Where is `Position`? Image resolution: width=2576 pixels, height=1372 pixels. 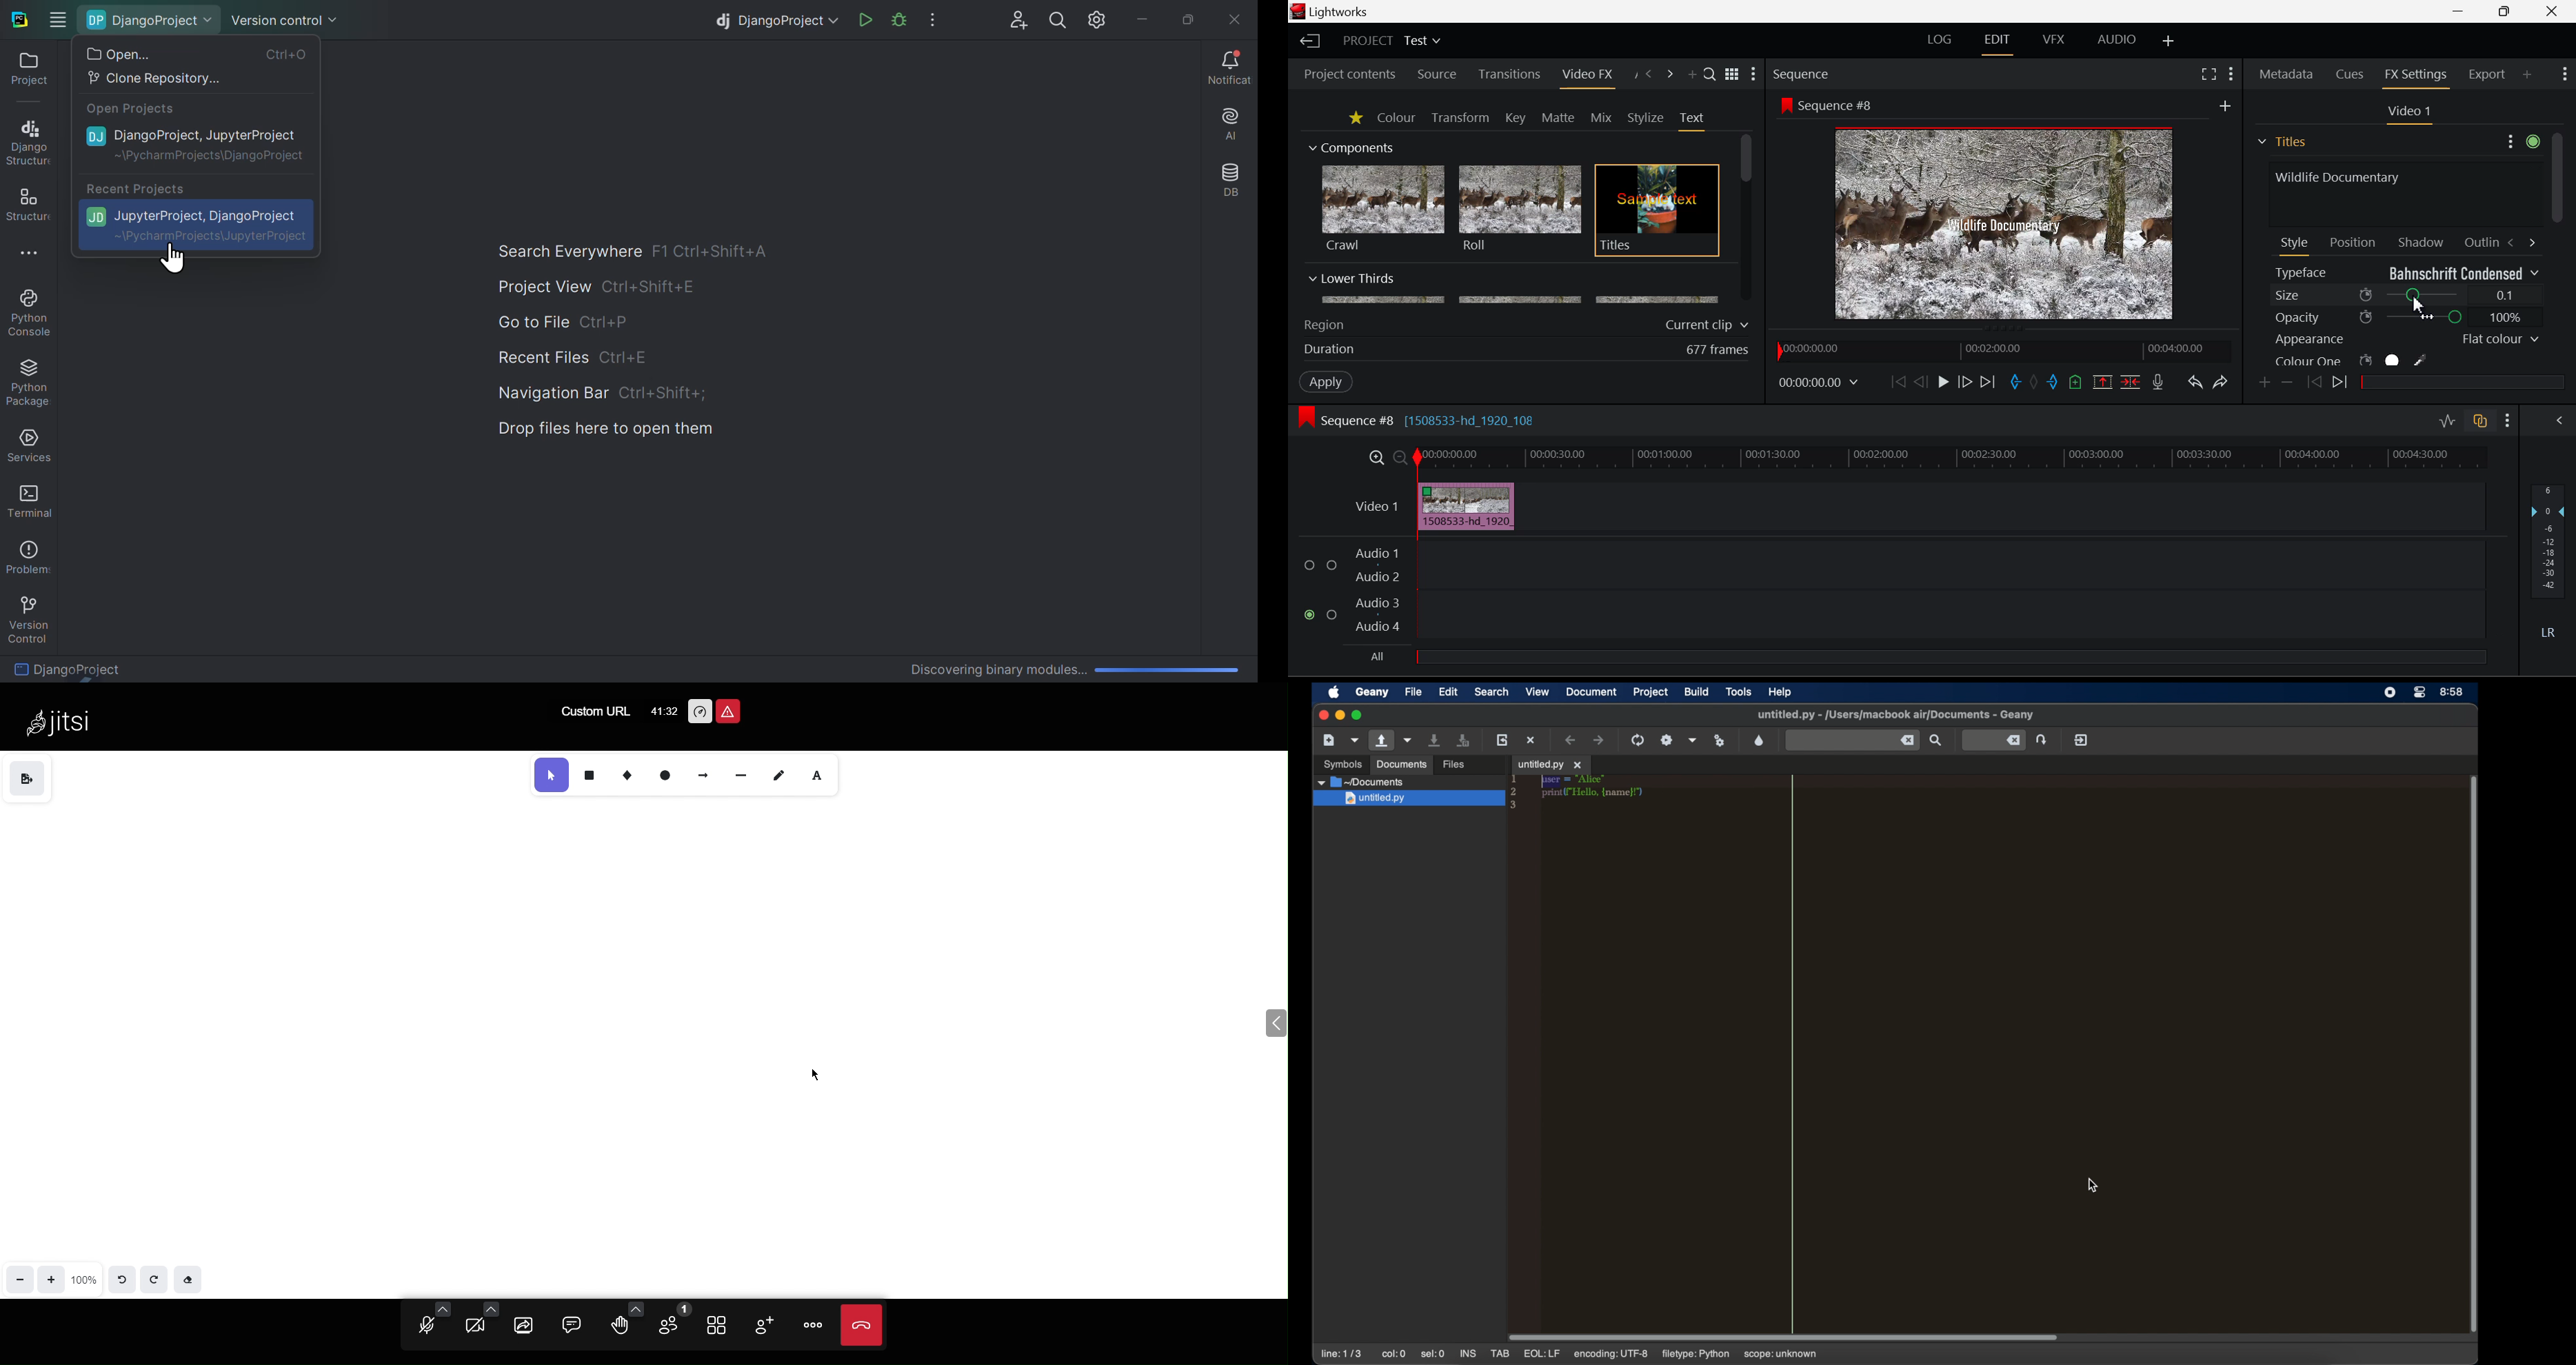
Position is located at coordinates (2355, 241).